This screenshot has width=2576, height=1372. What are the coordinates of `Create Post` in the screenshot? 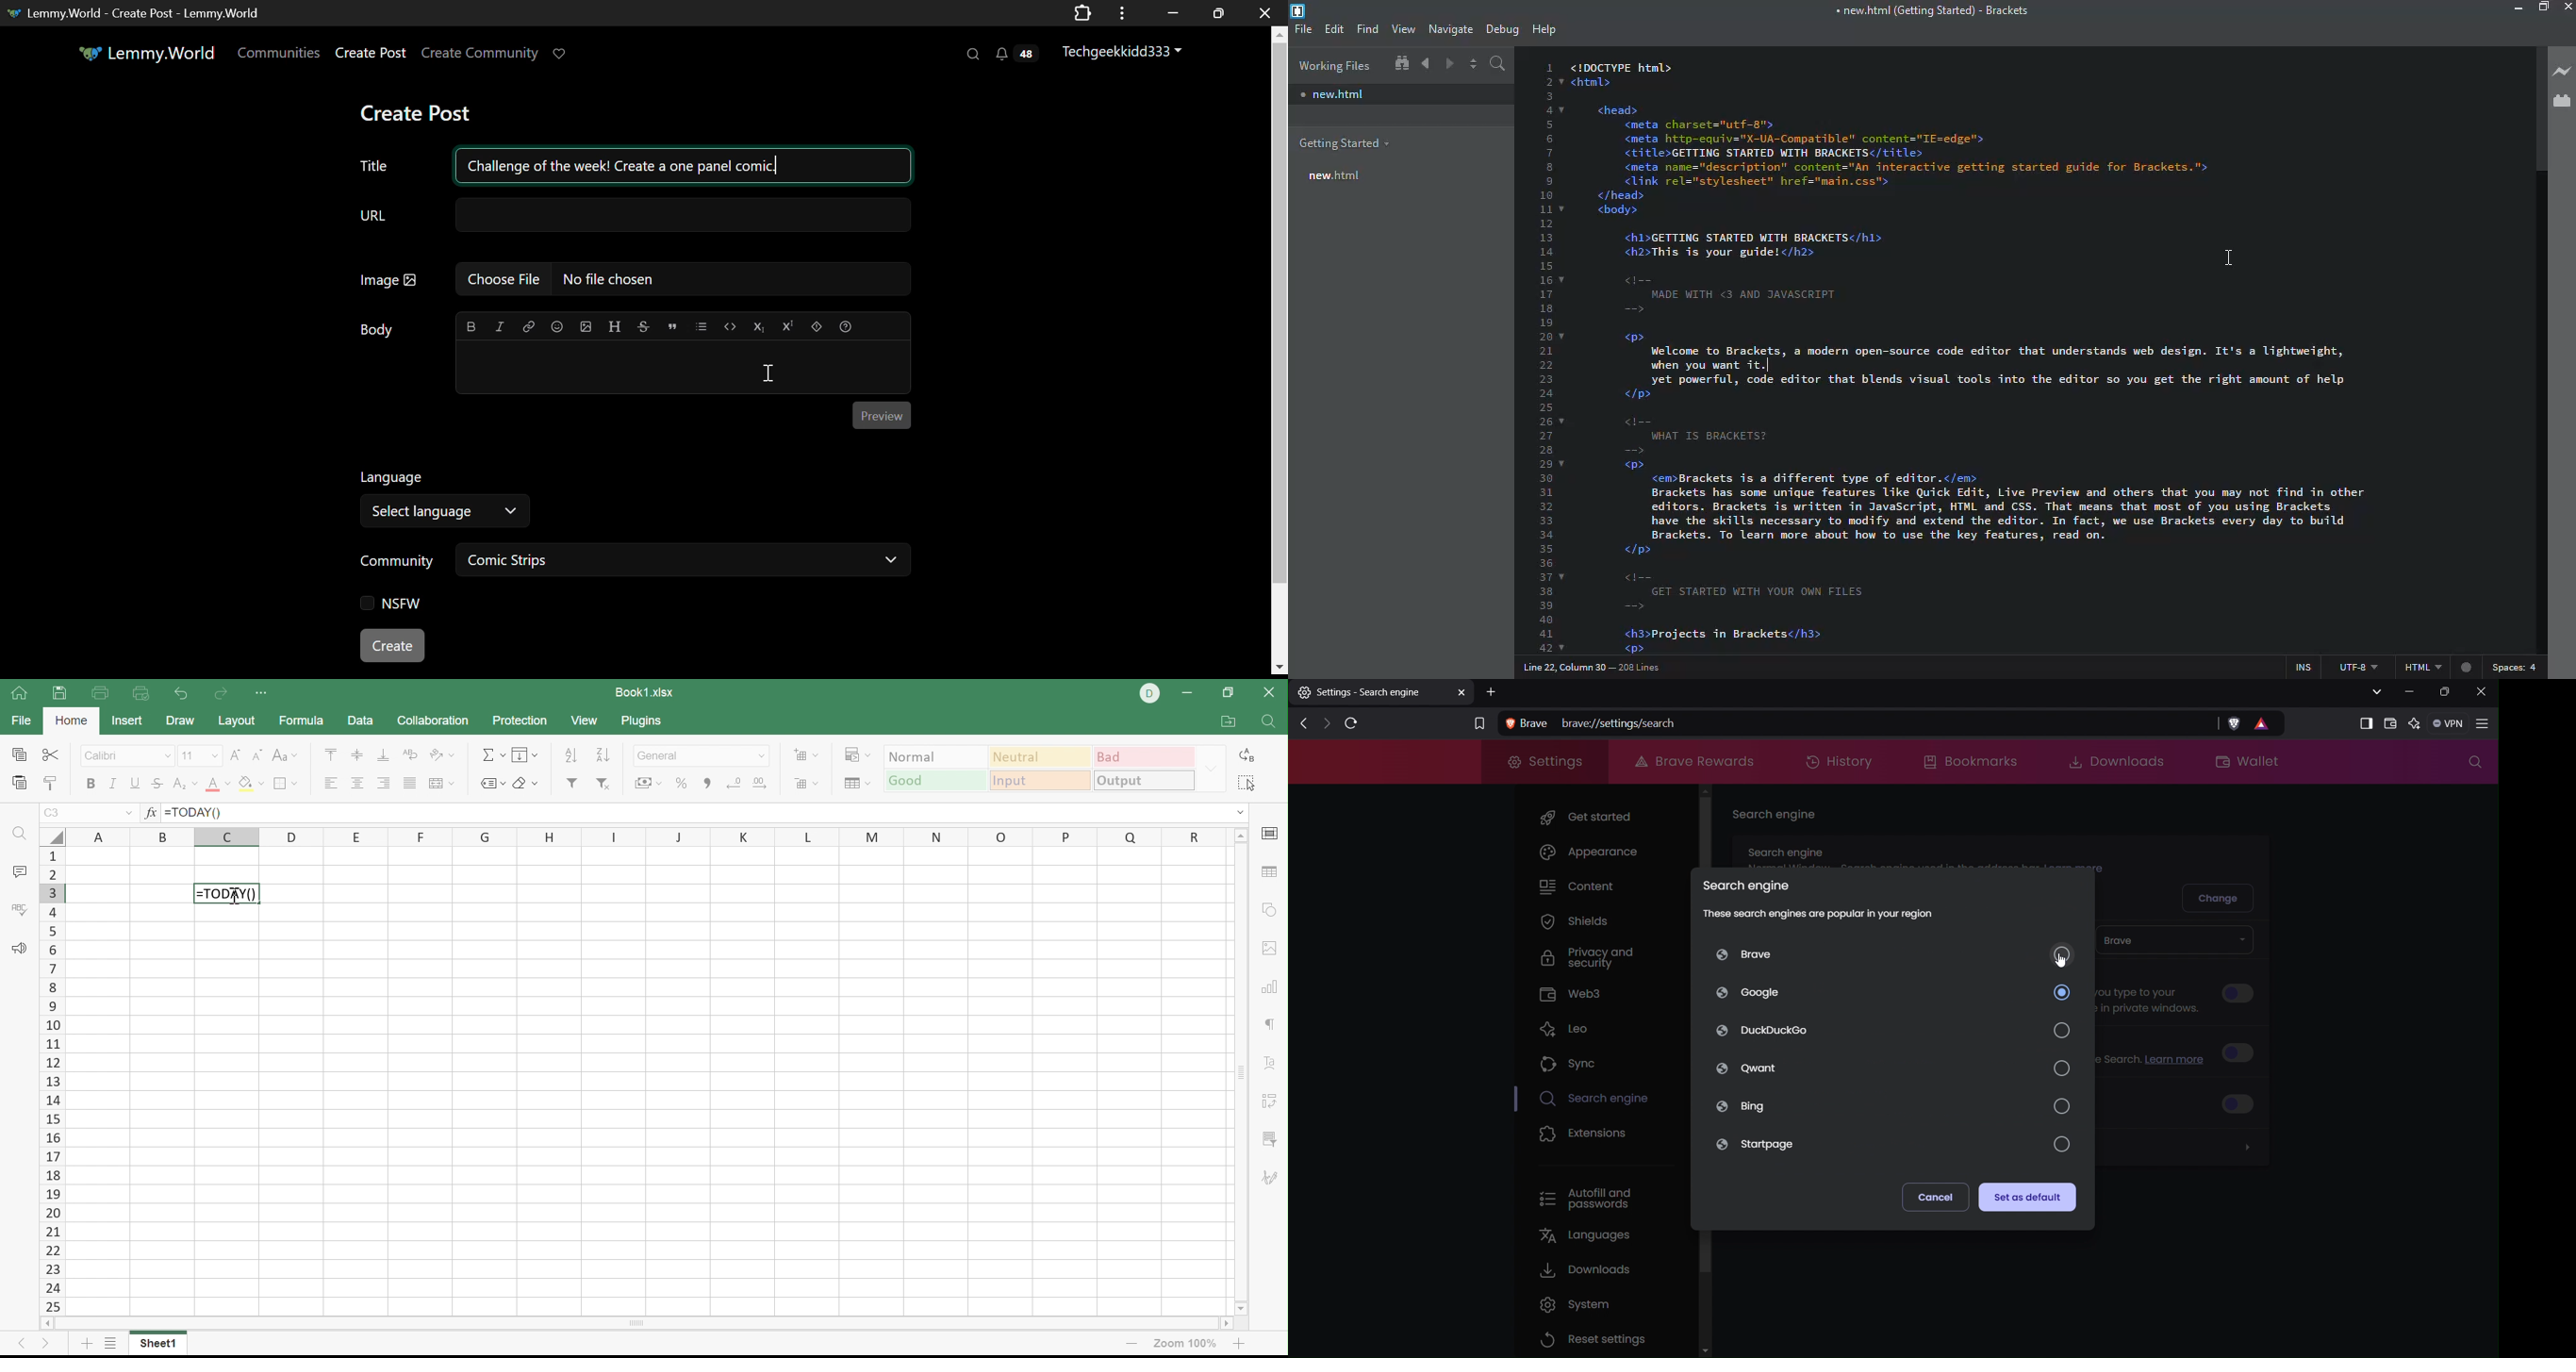 It's located at (372, 55).